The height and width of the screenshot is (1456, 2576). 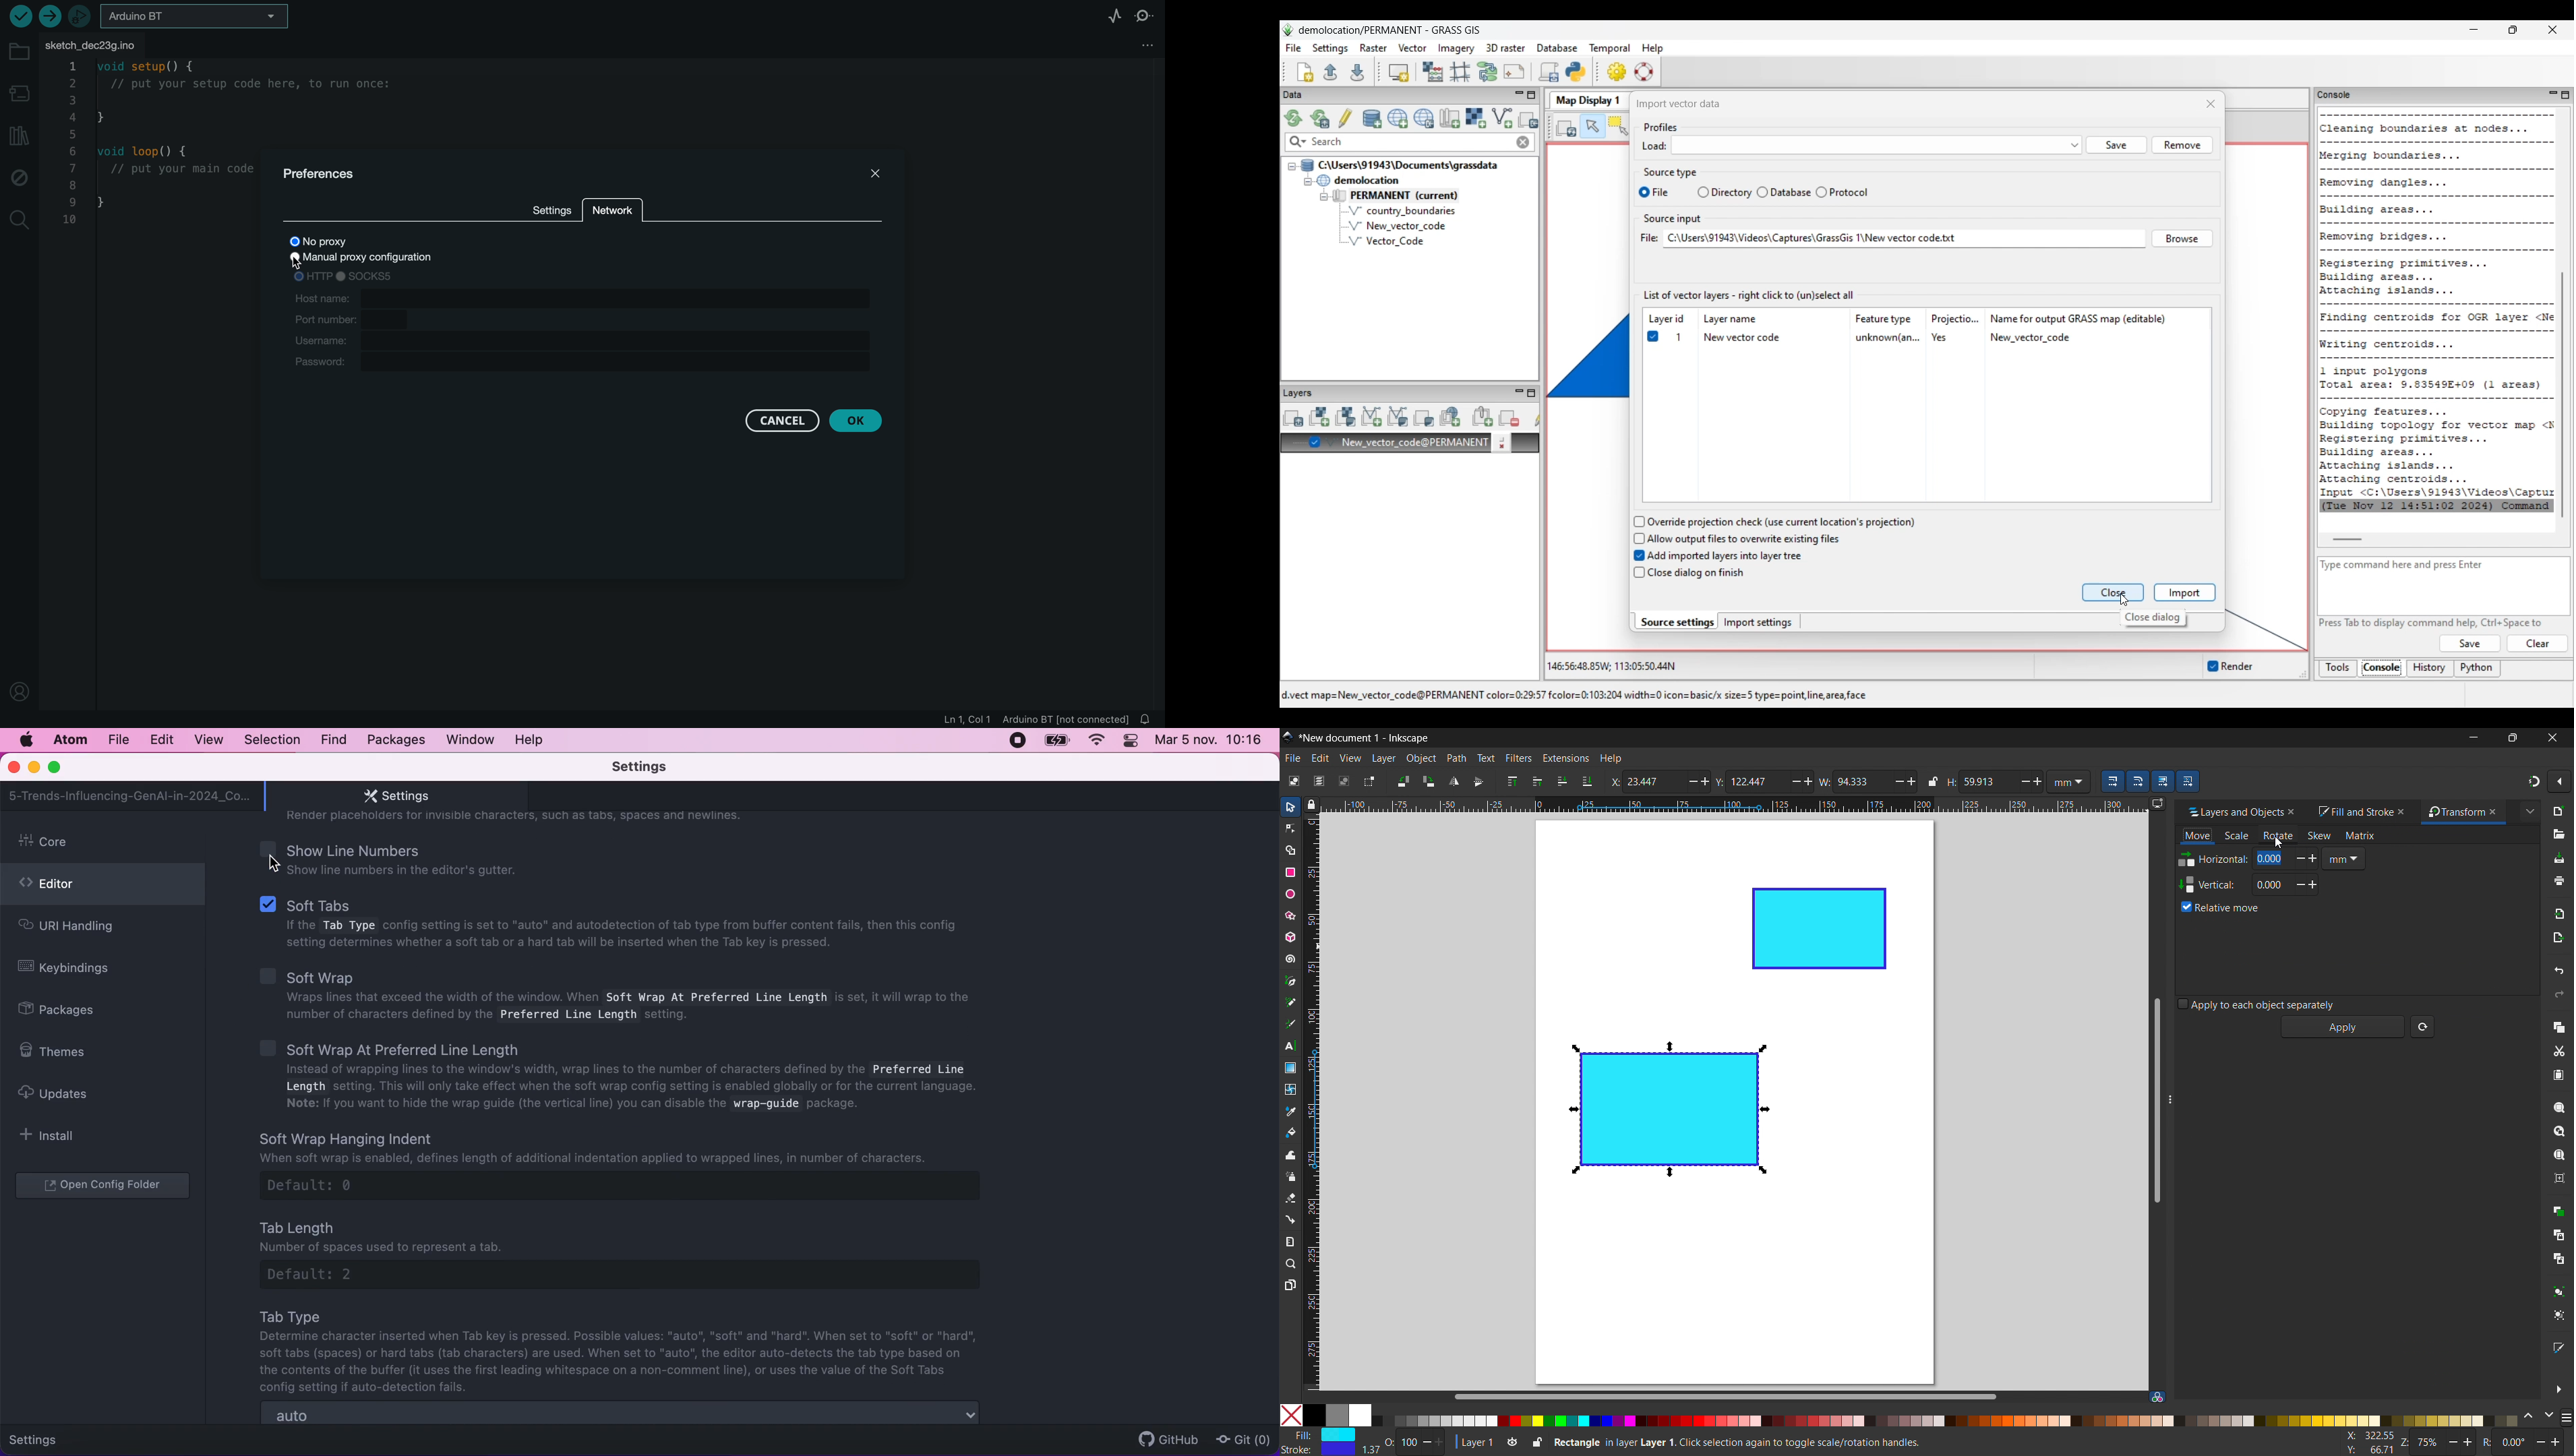 What do you see at coordinates (1456, 758) in the screenshot?
I see `path` at bounding box center [1456, 758].